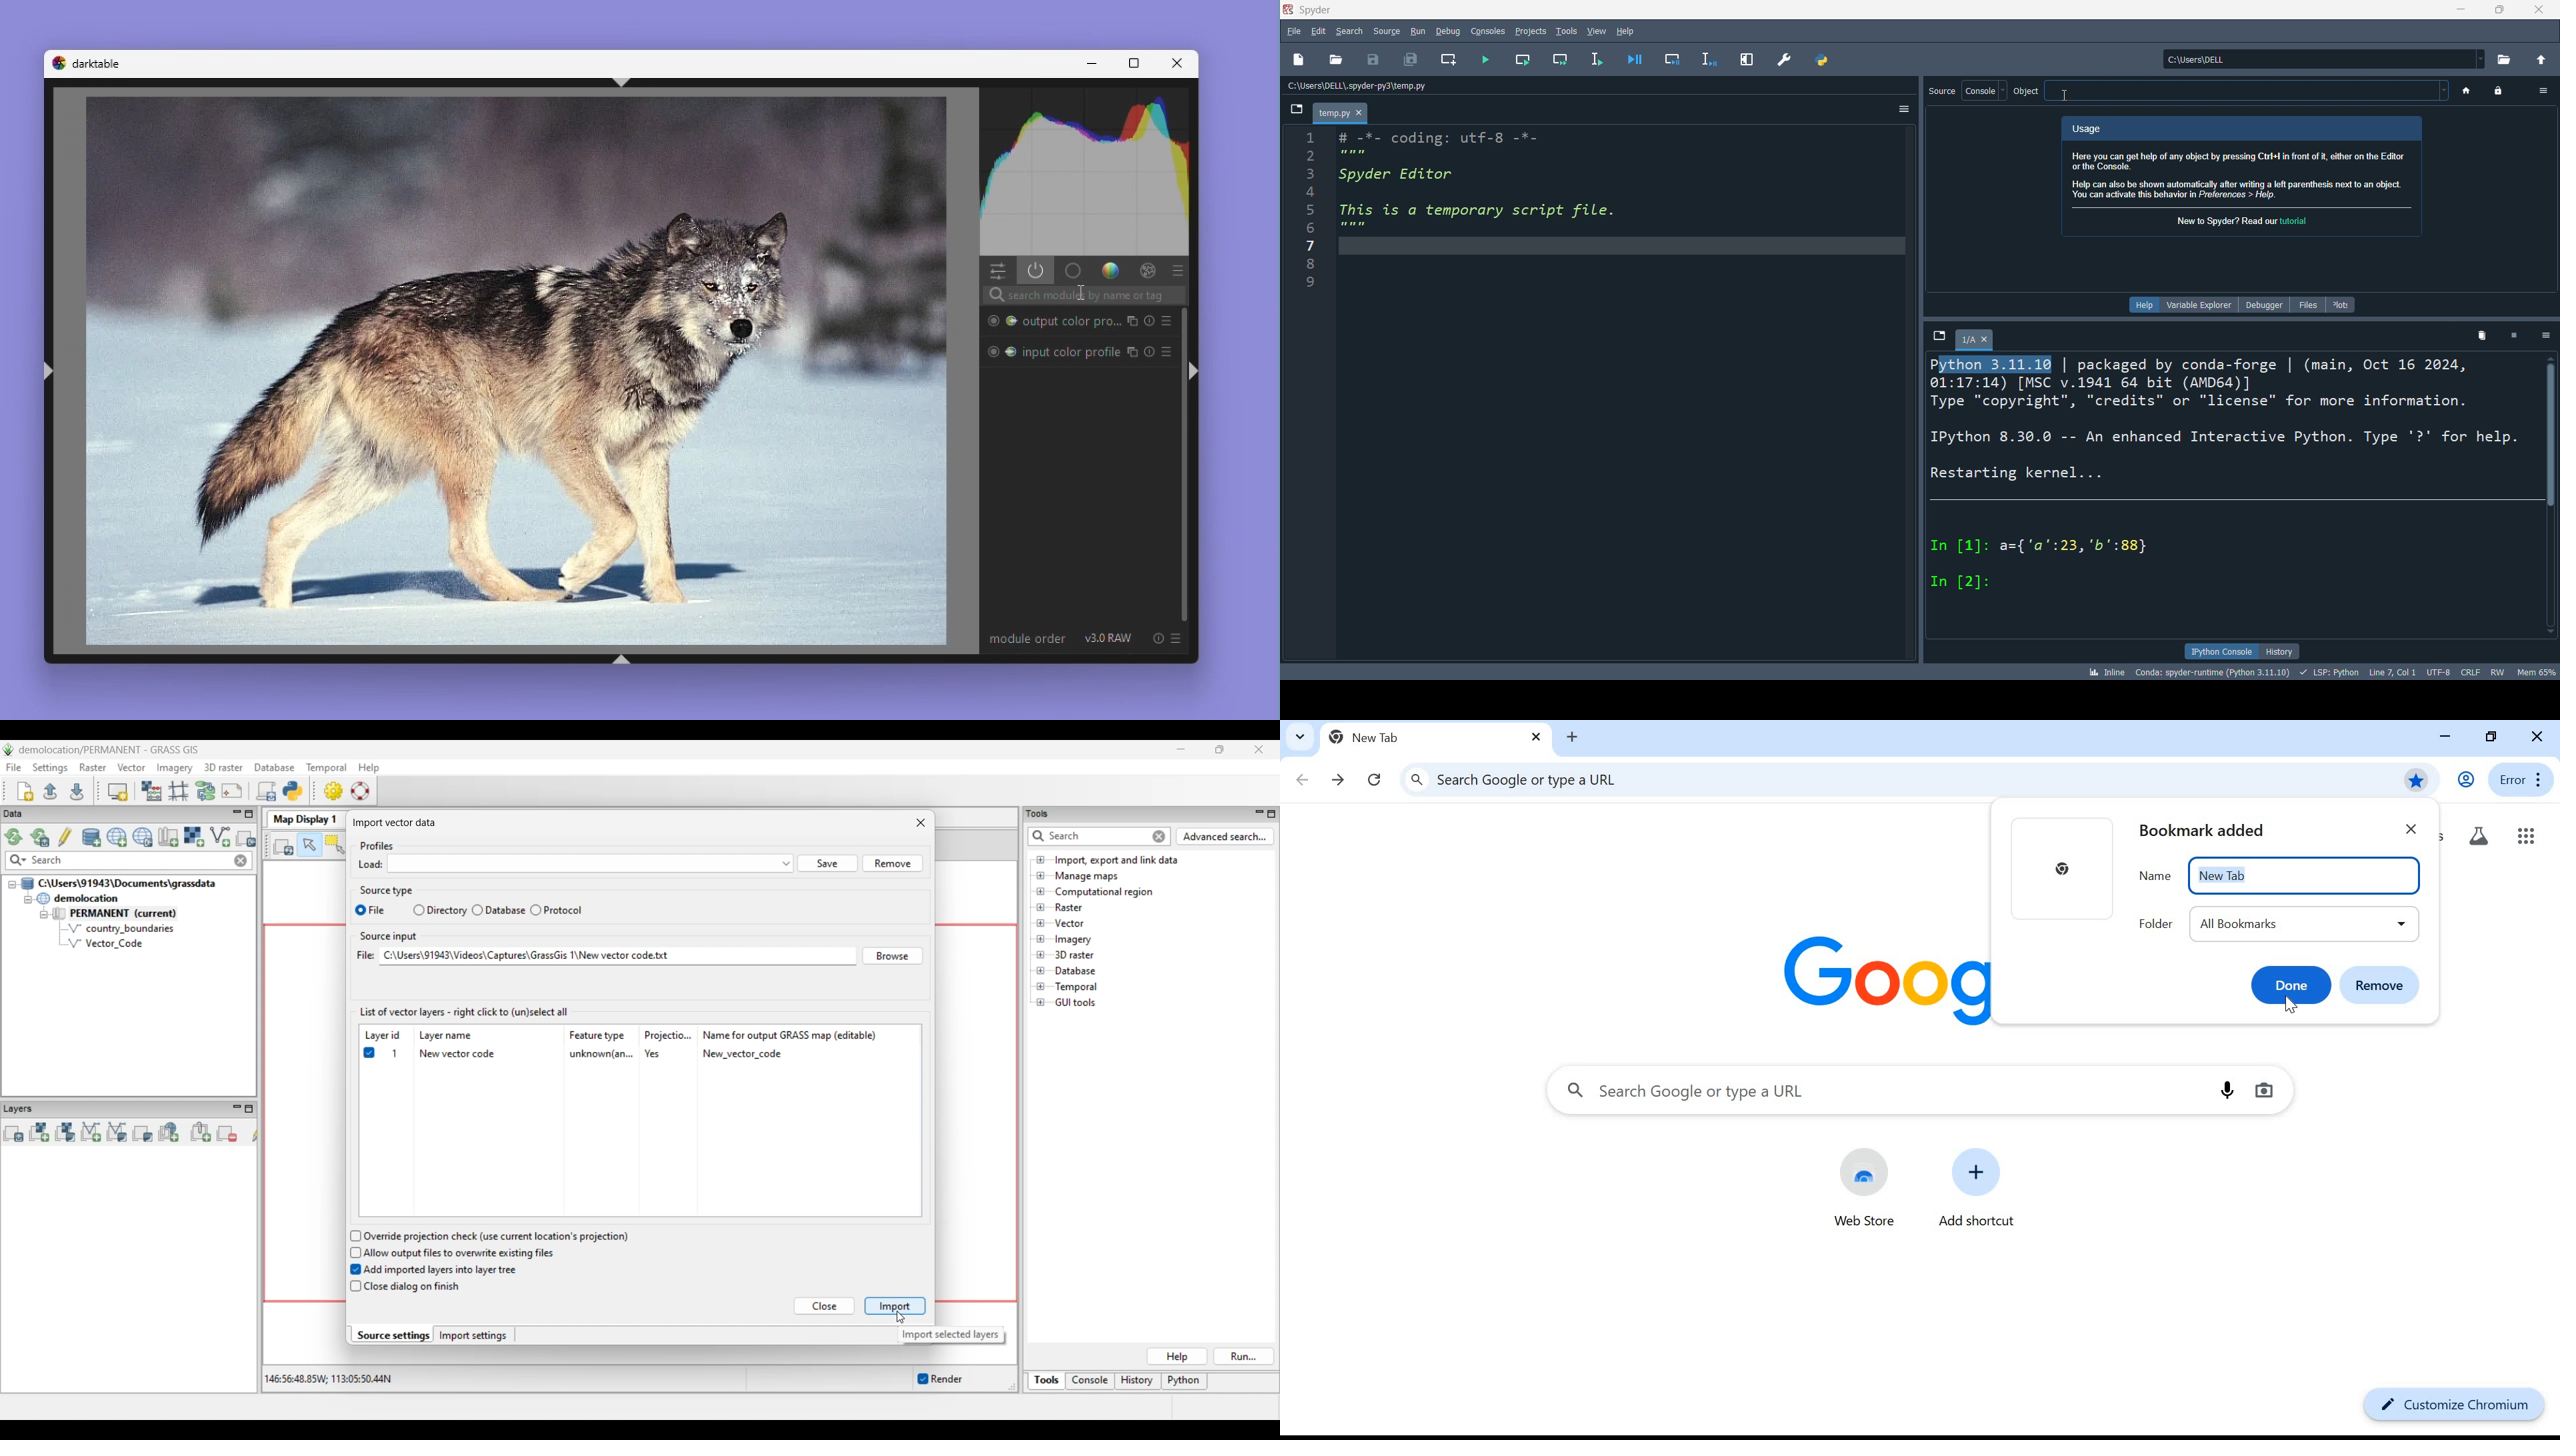 This screenshot has height=1456, width=2576. What do you see at coordinates (1983, 89) in the screenshot?
I see `console` at bounding box center [1983, 89].